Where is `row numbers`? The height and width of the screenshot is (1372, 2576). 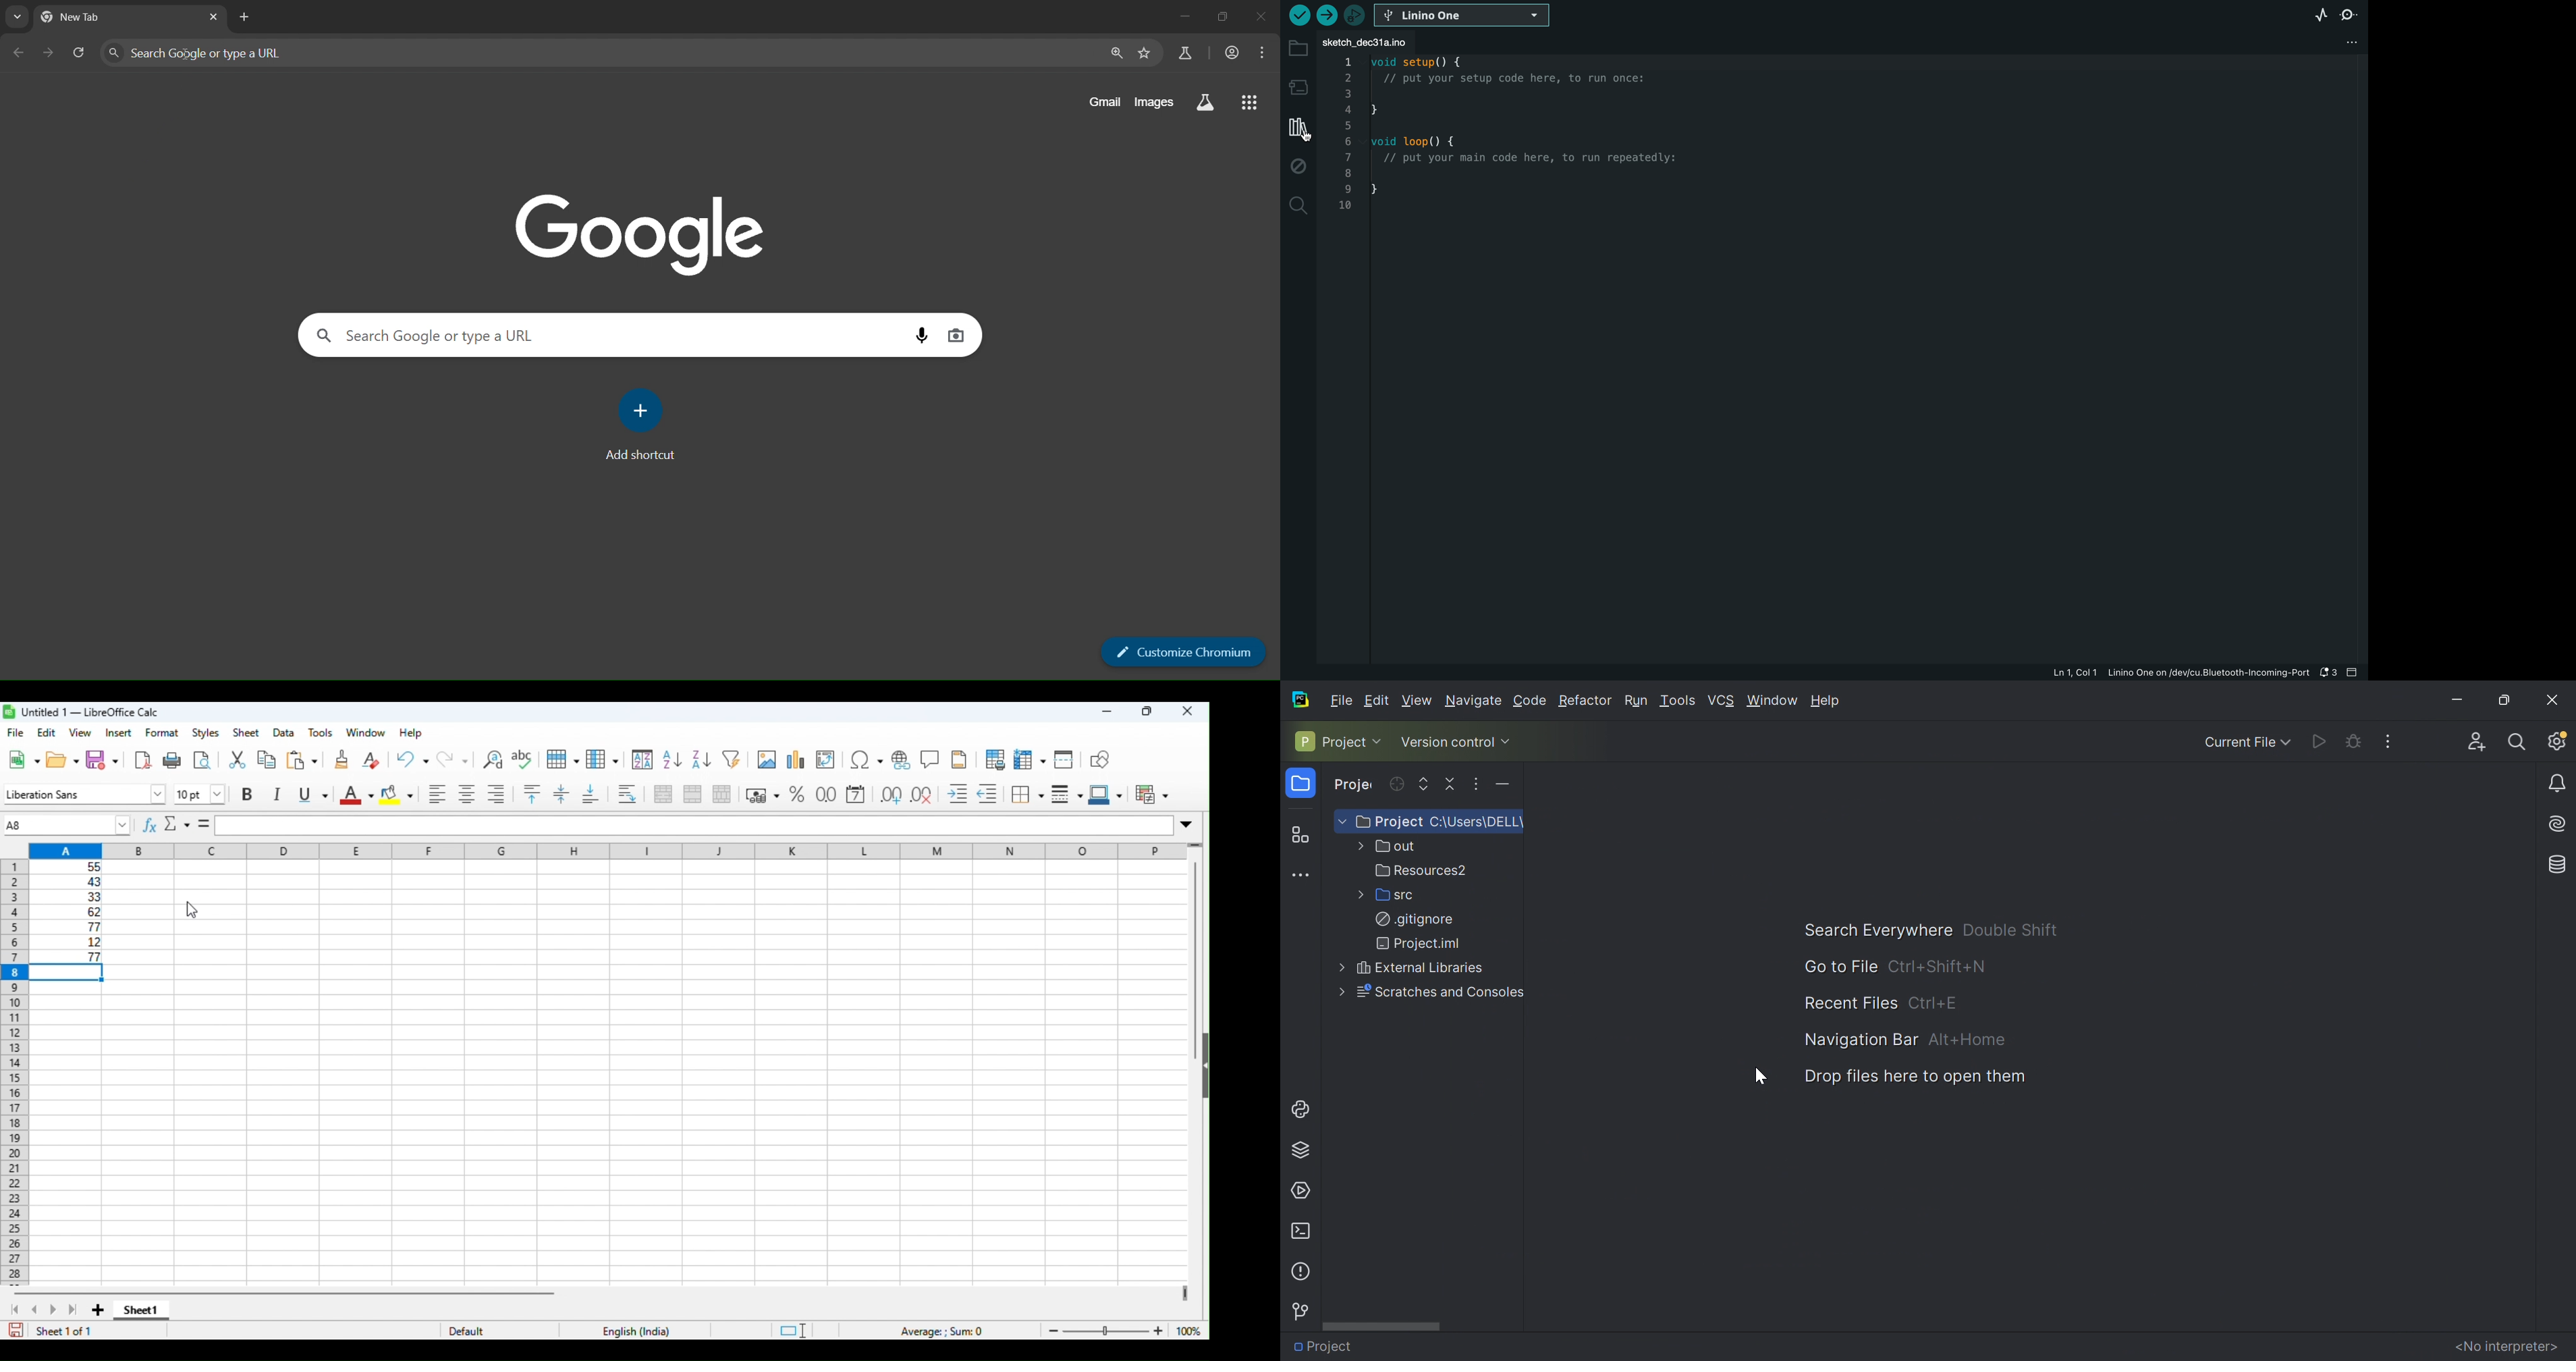
row numbers is located at coordinates (15, 1071).